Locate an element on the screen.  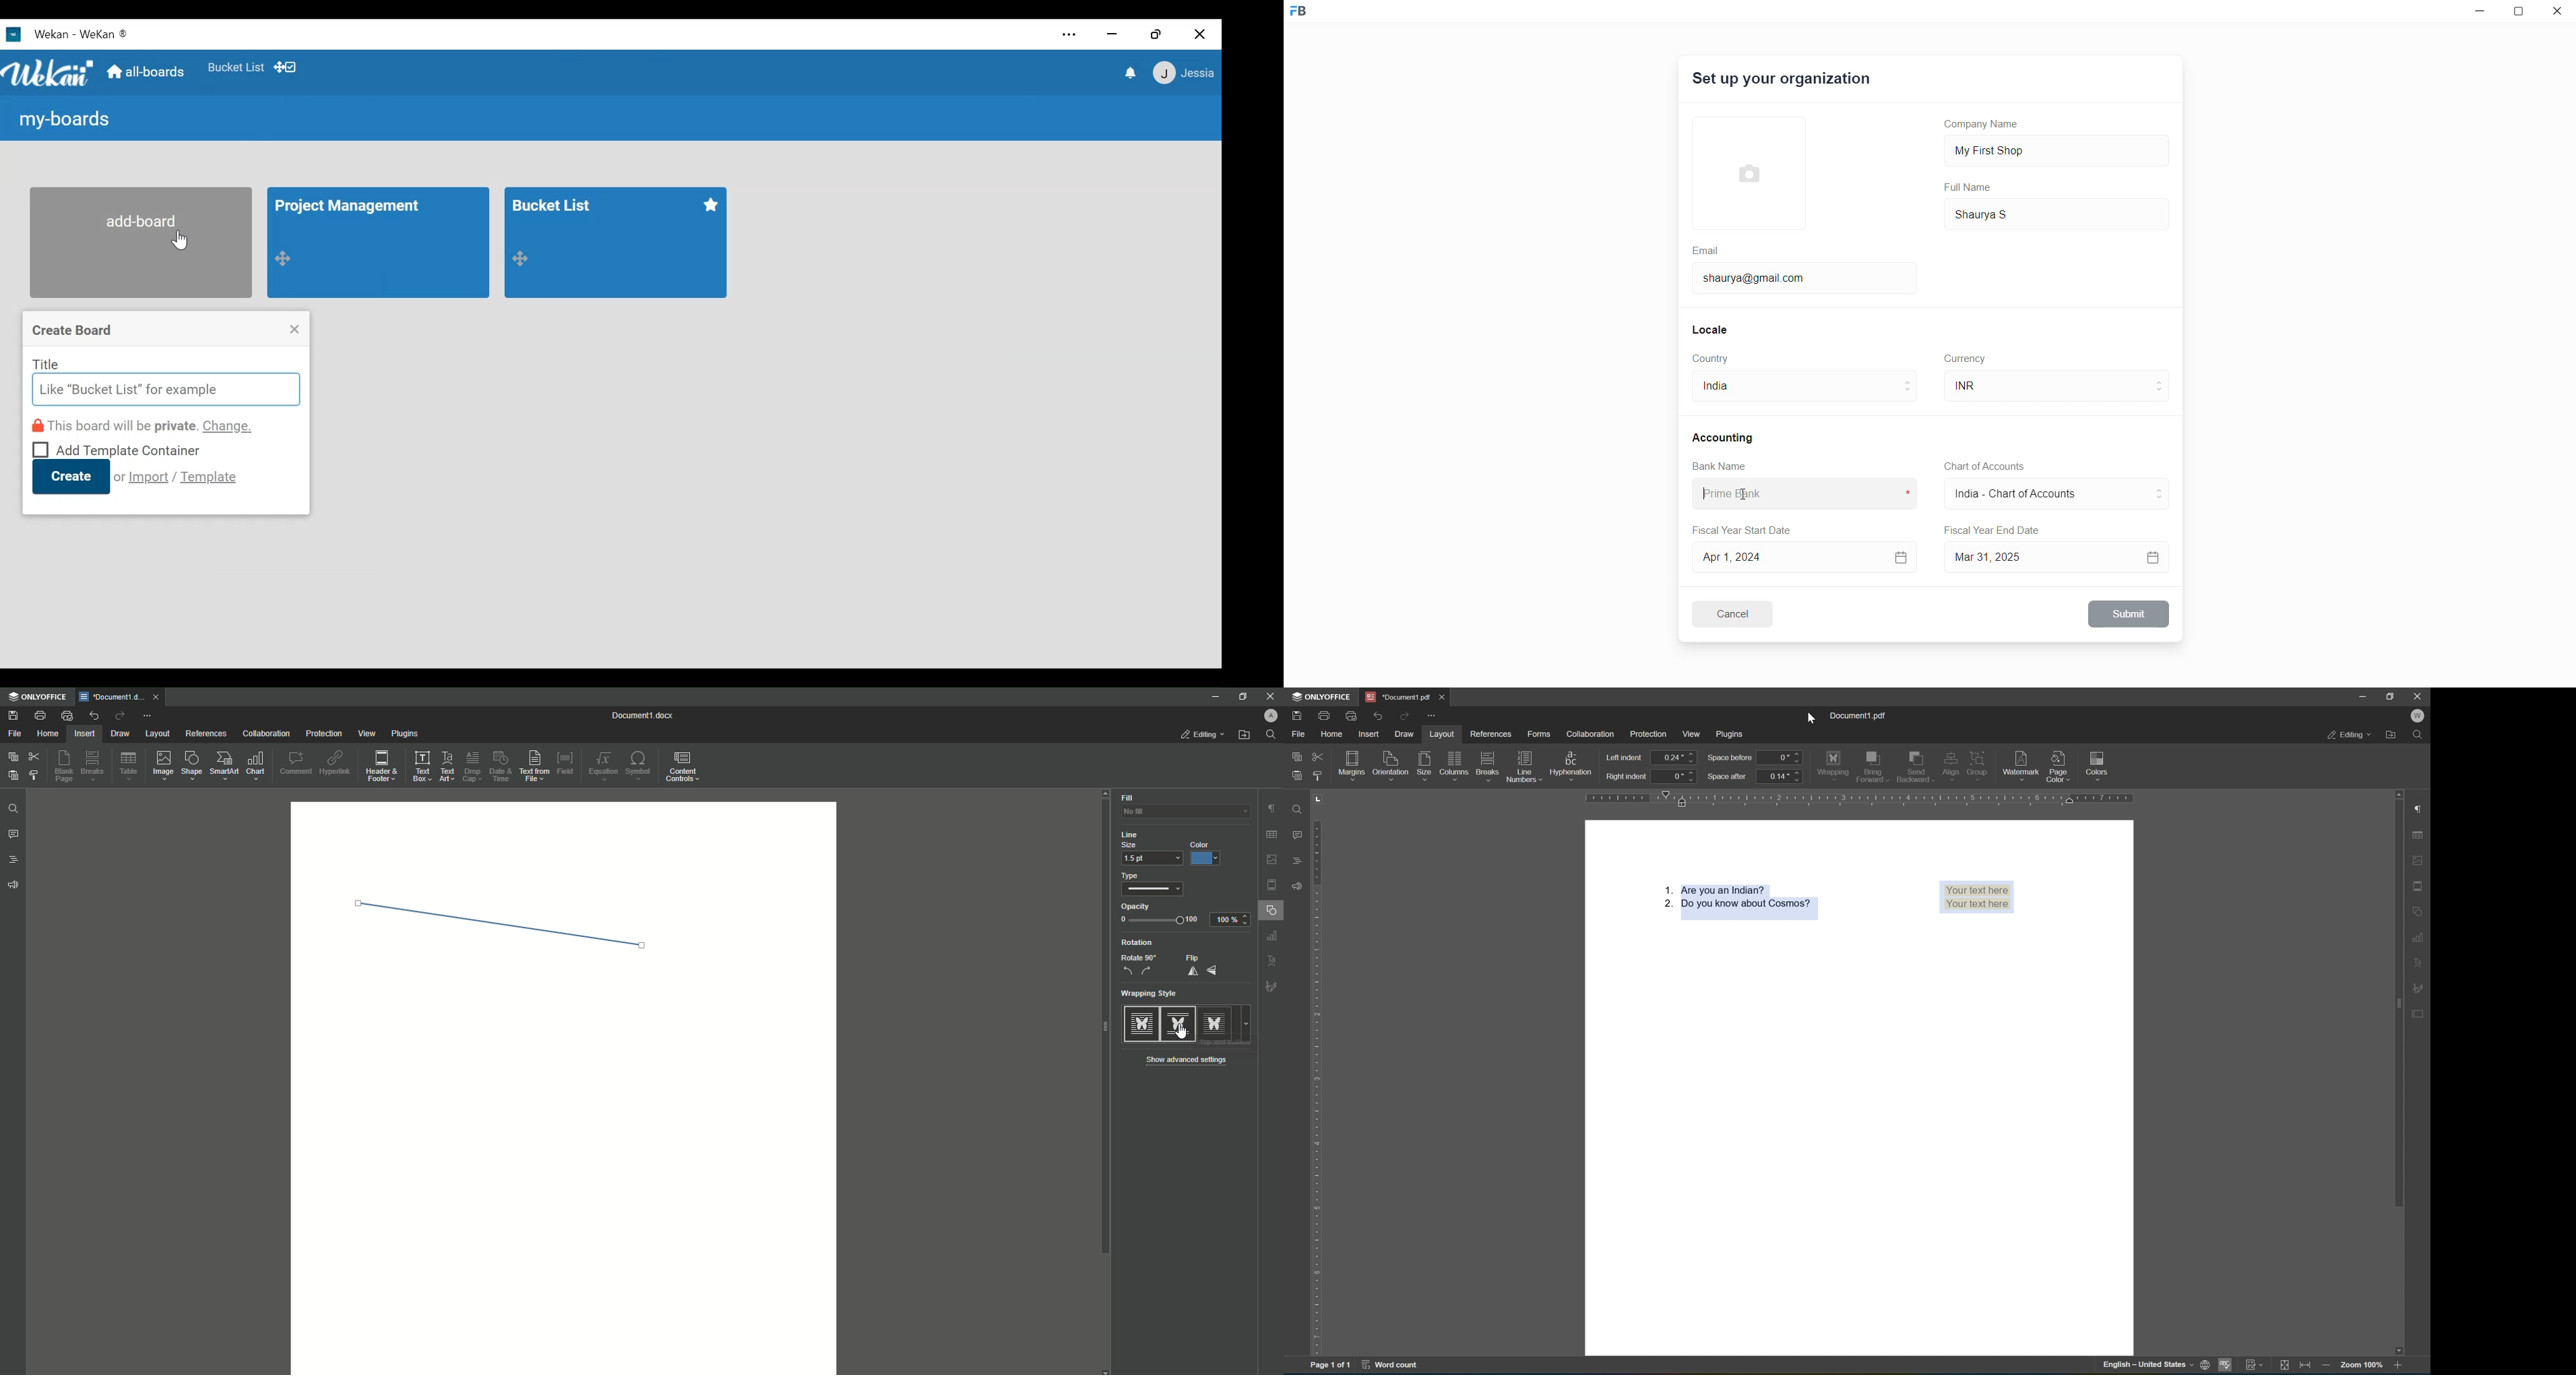
minimize is located at coordinates (2477, 14).